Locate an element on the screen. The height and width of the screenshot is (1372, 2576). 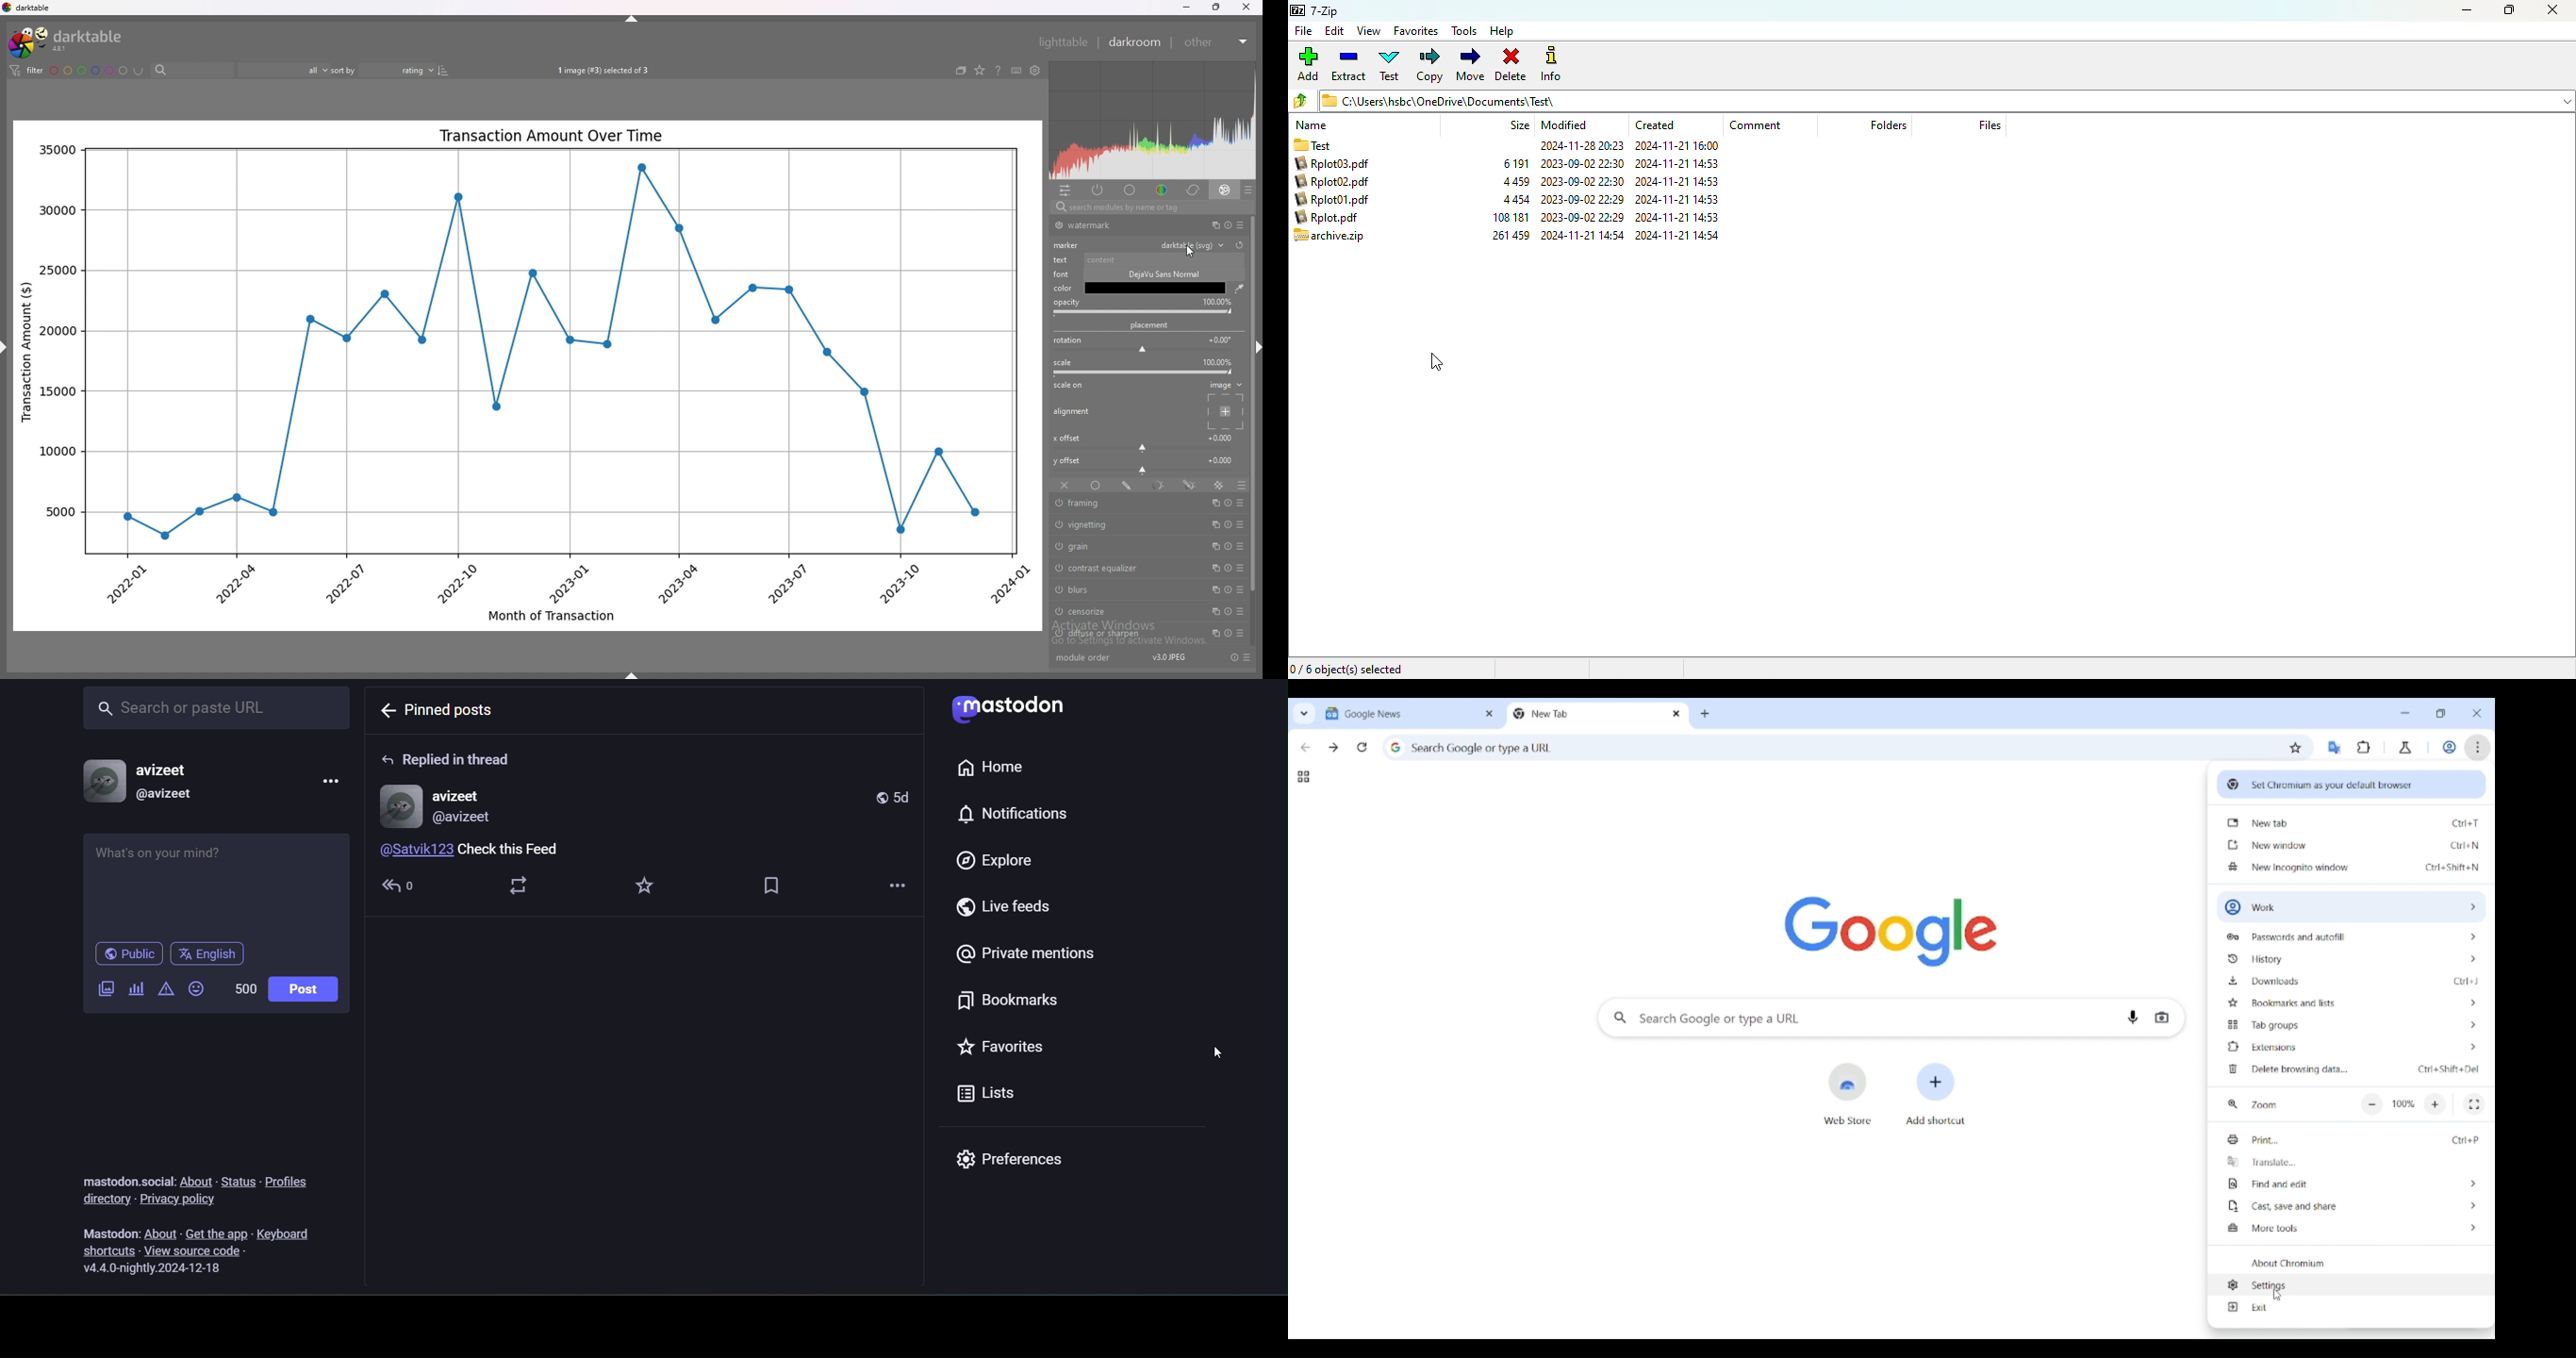
Find and edit options is located at coordinates (2352, 1184).